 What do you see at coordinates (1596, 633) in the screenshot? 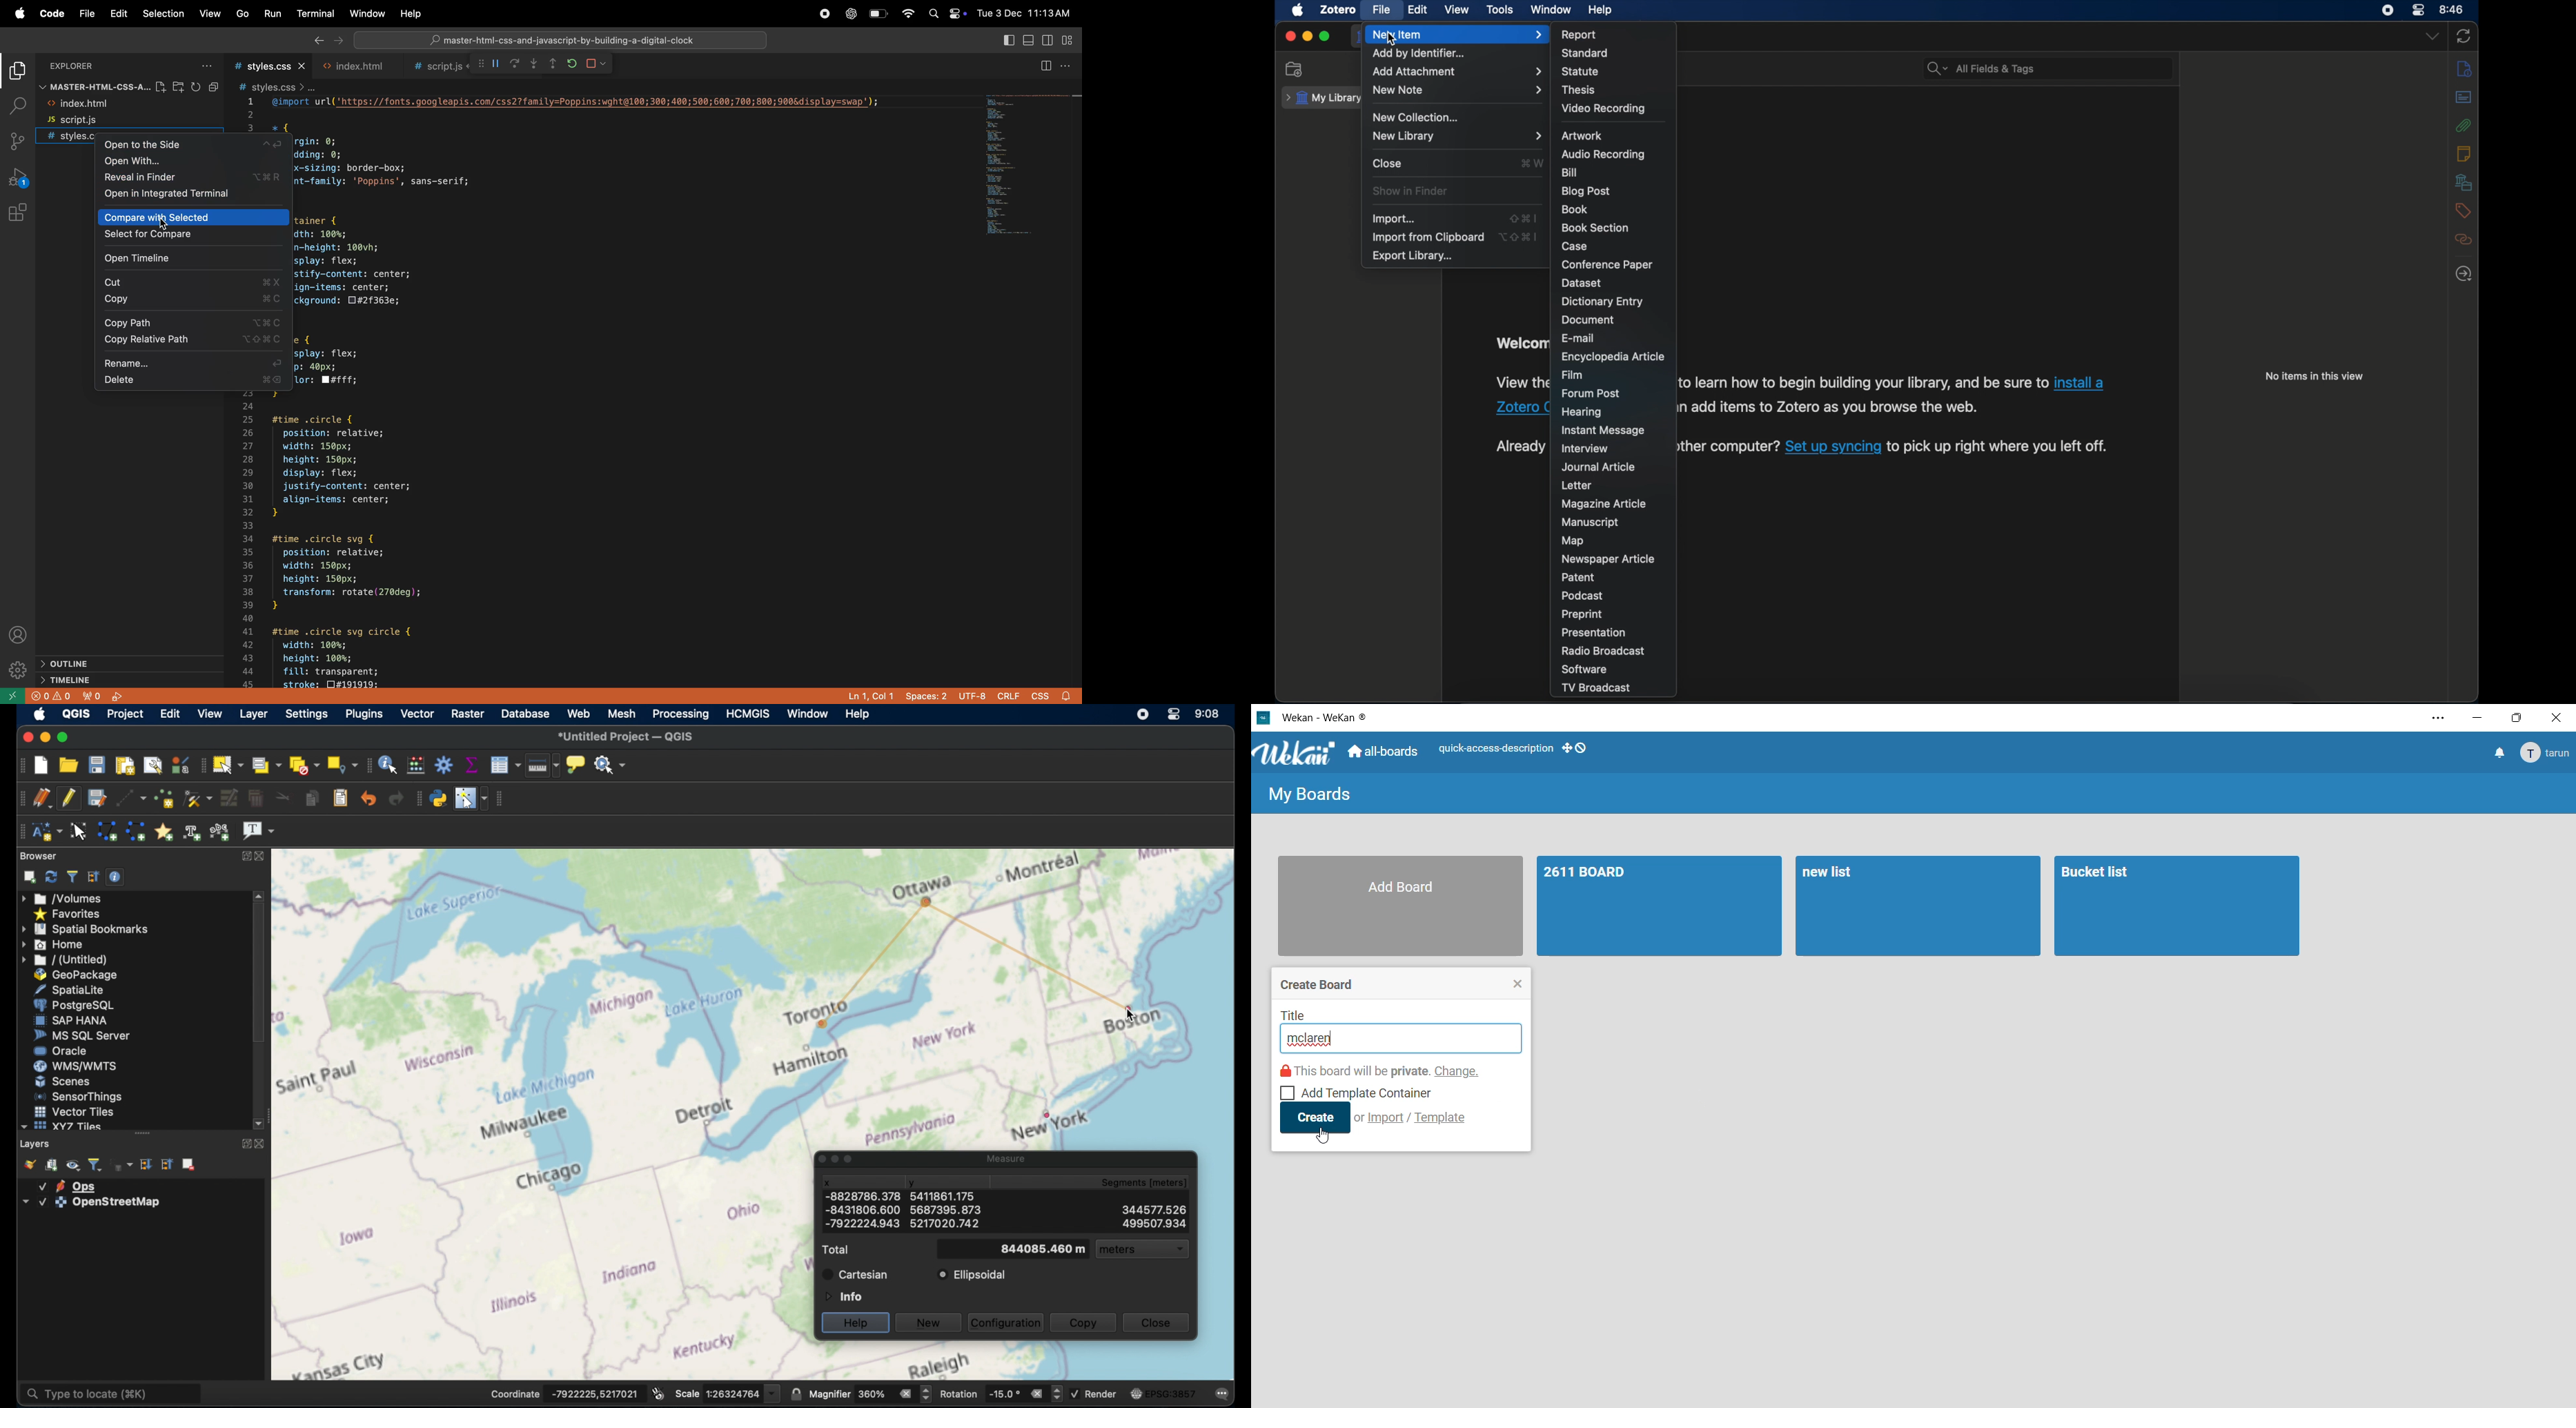
I see `presentation` at bounding box center [1596, 633].